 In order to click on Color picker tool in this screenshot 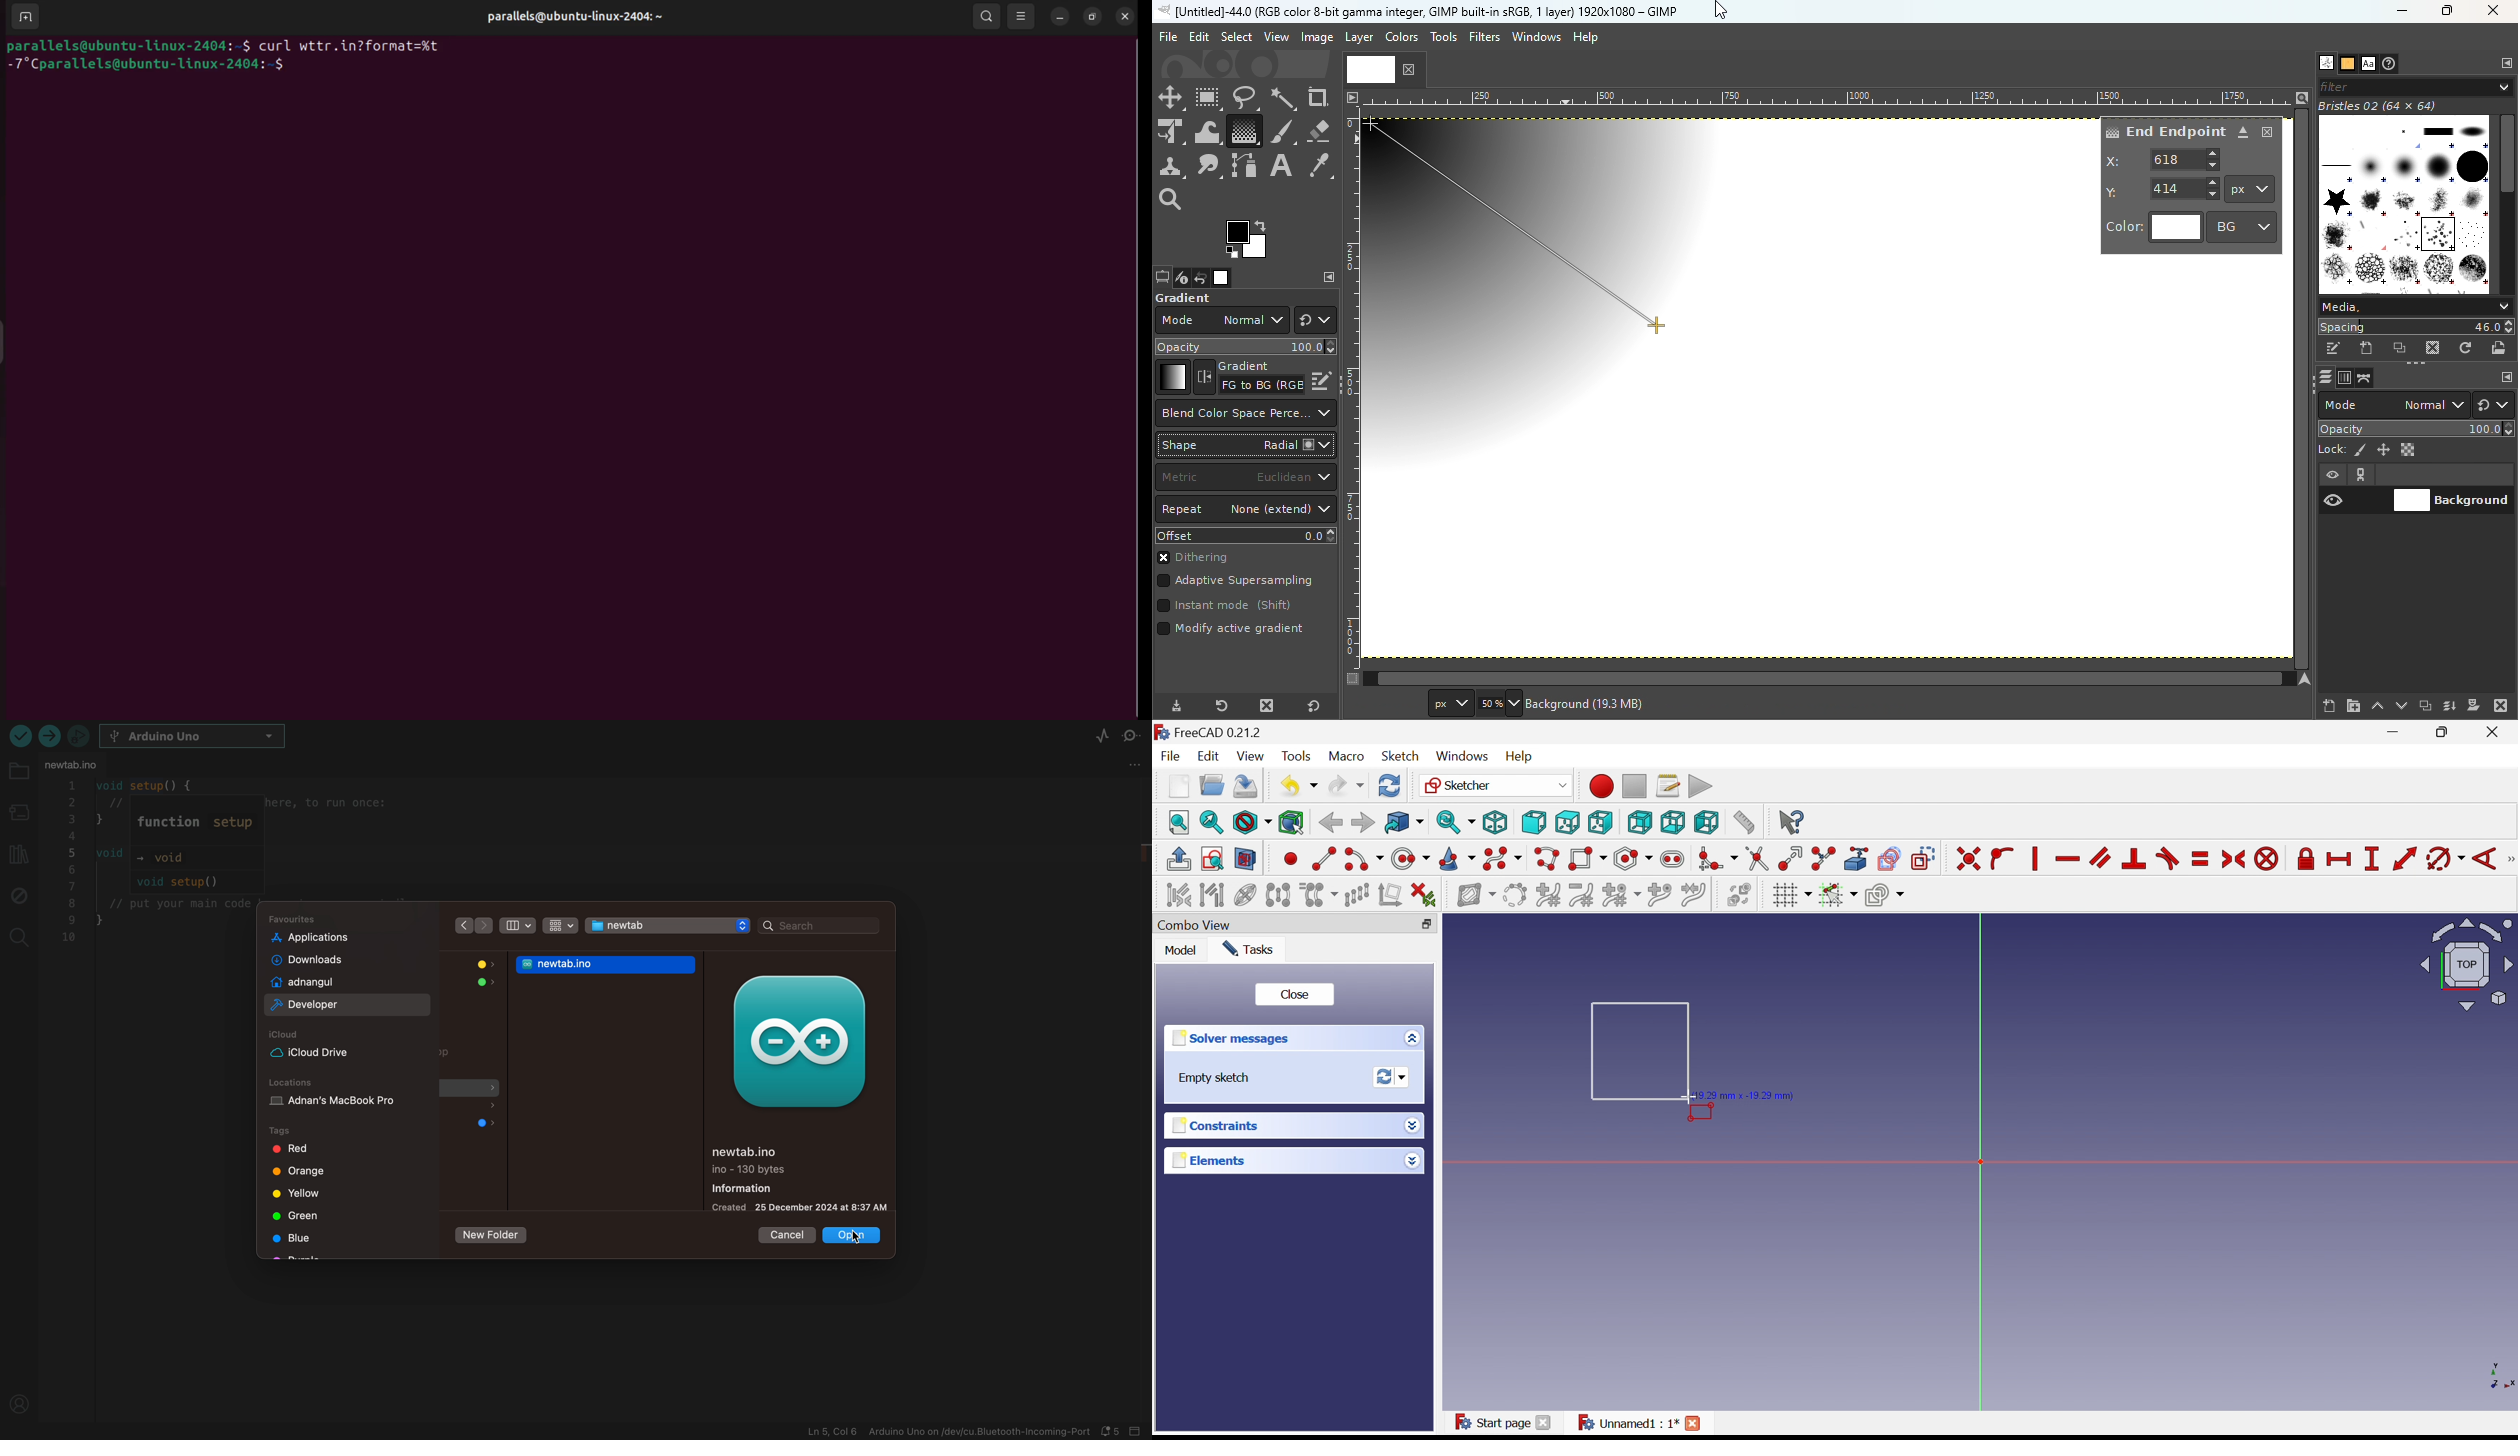, I will do `click(1320, 167)`.